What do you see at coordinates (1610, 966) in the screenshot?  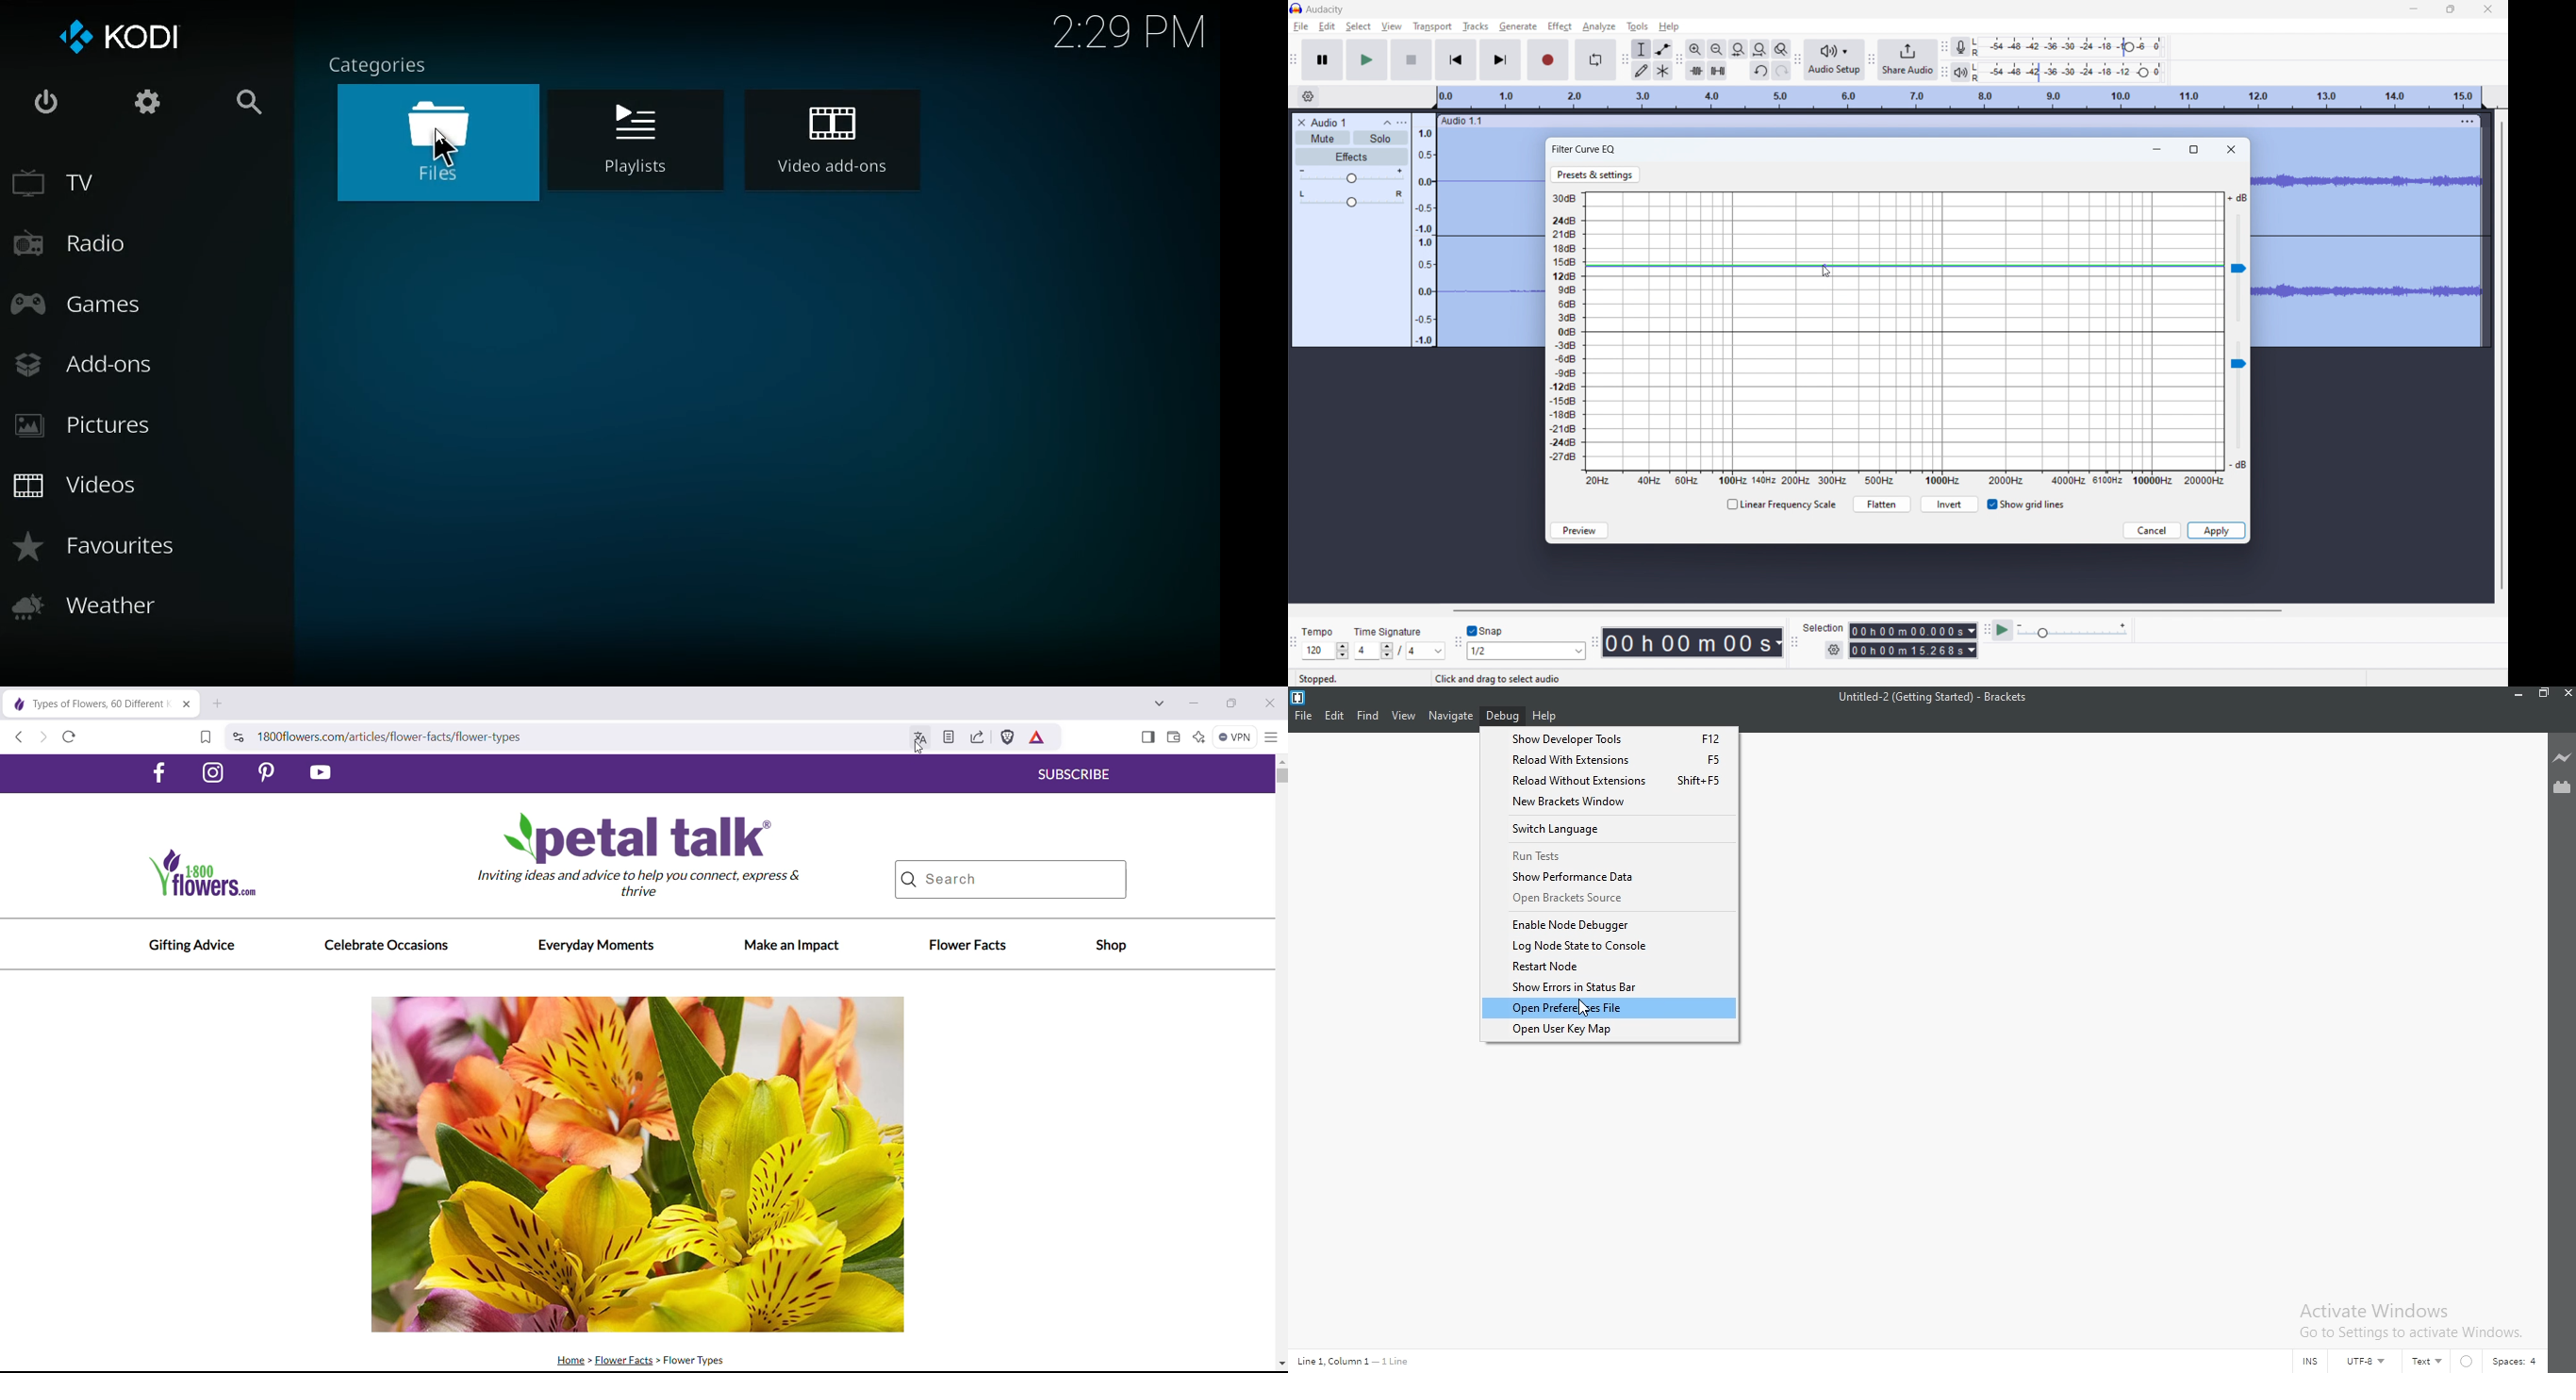 I see `Restart node` at bounding box center [1610, 966].